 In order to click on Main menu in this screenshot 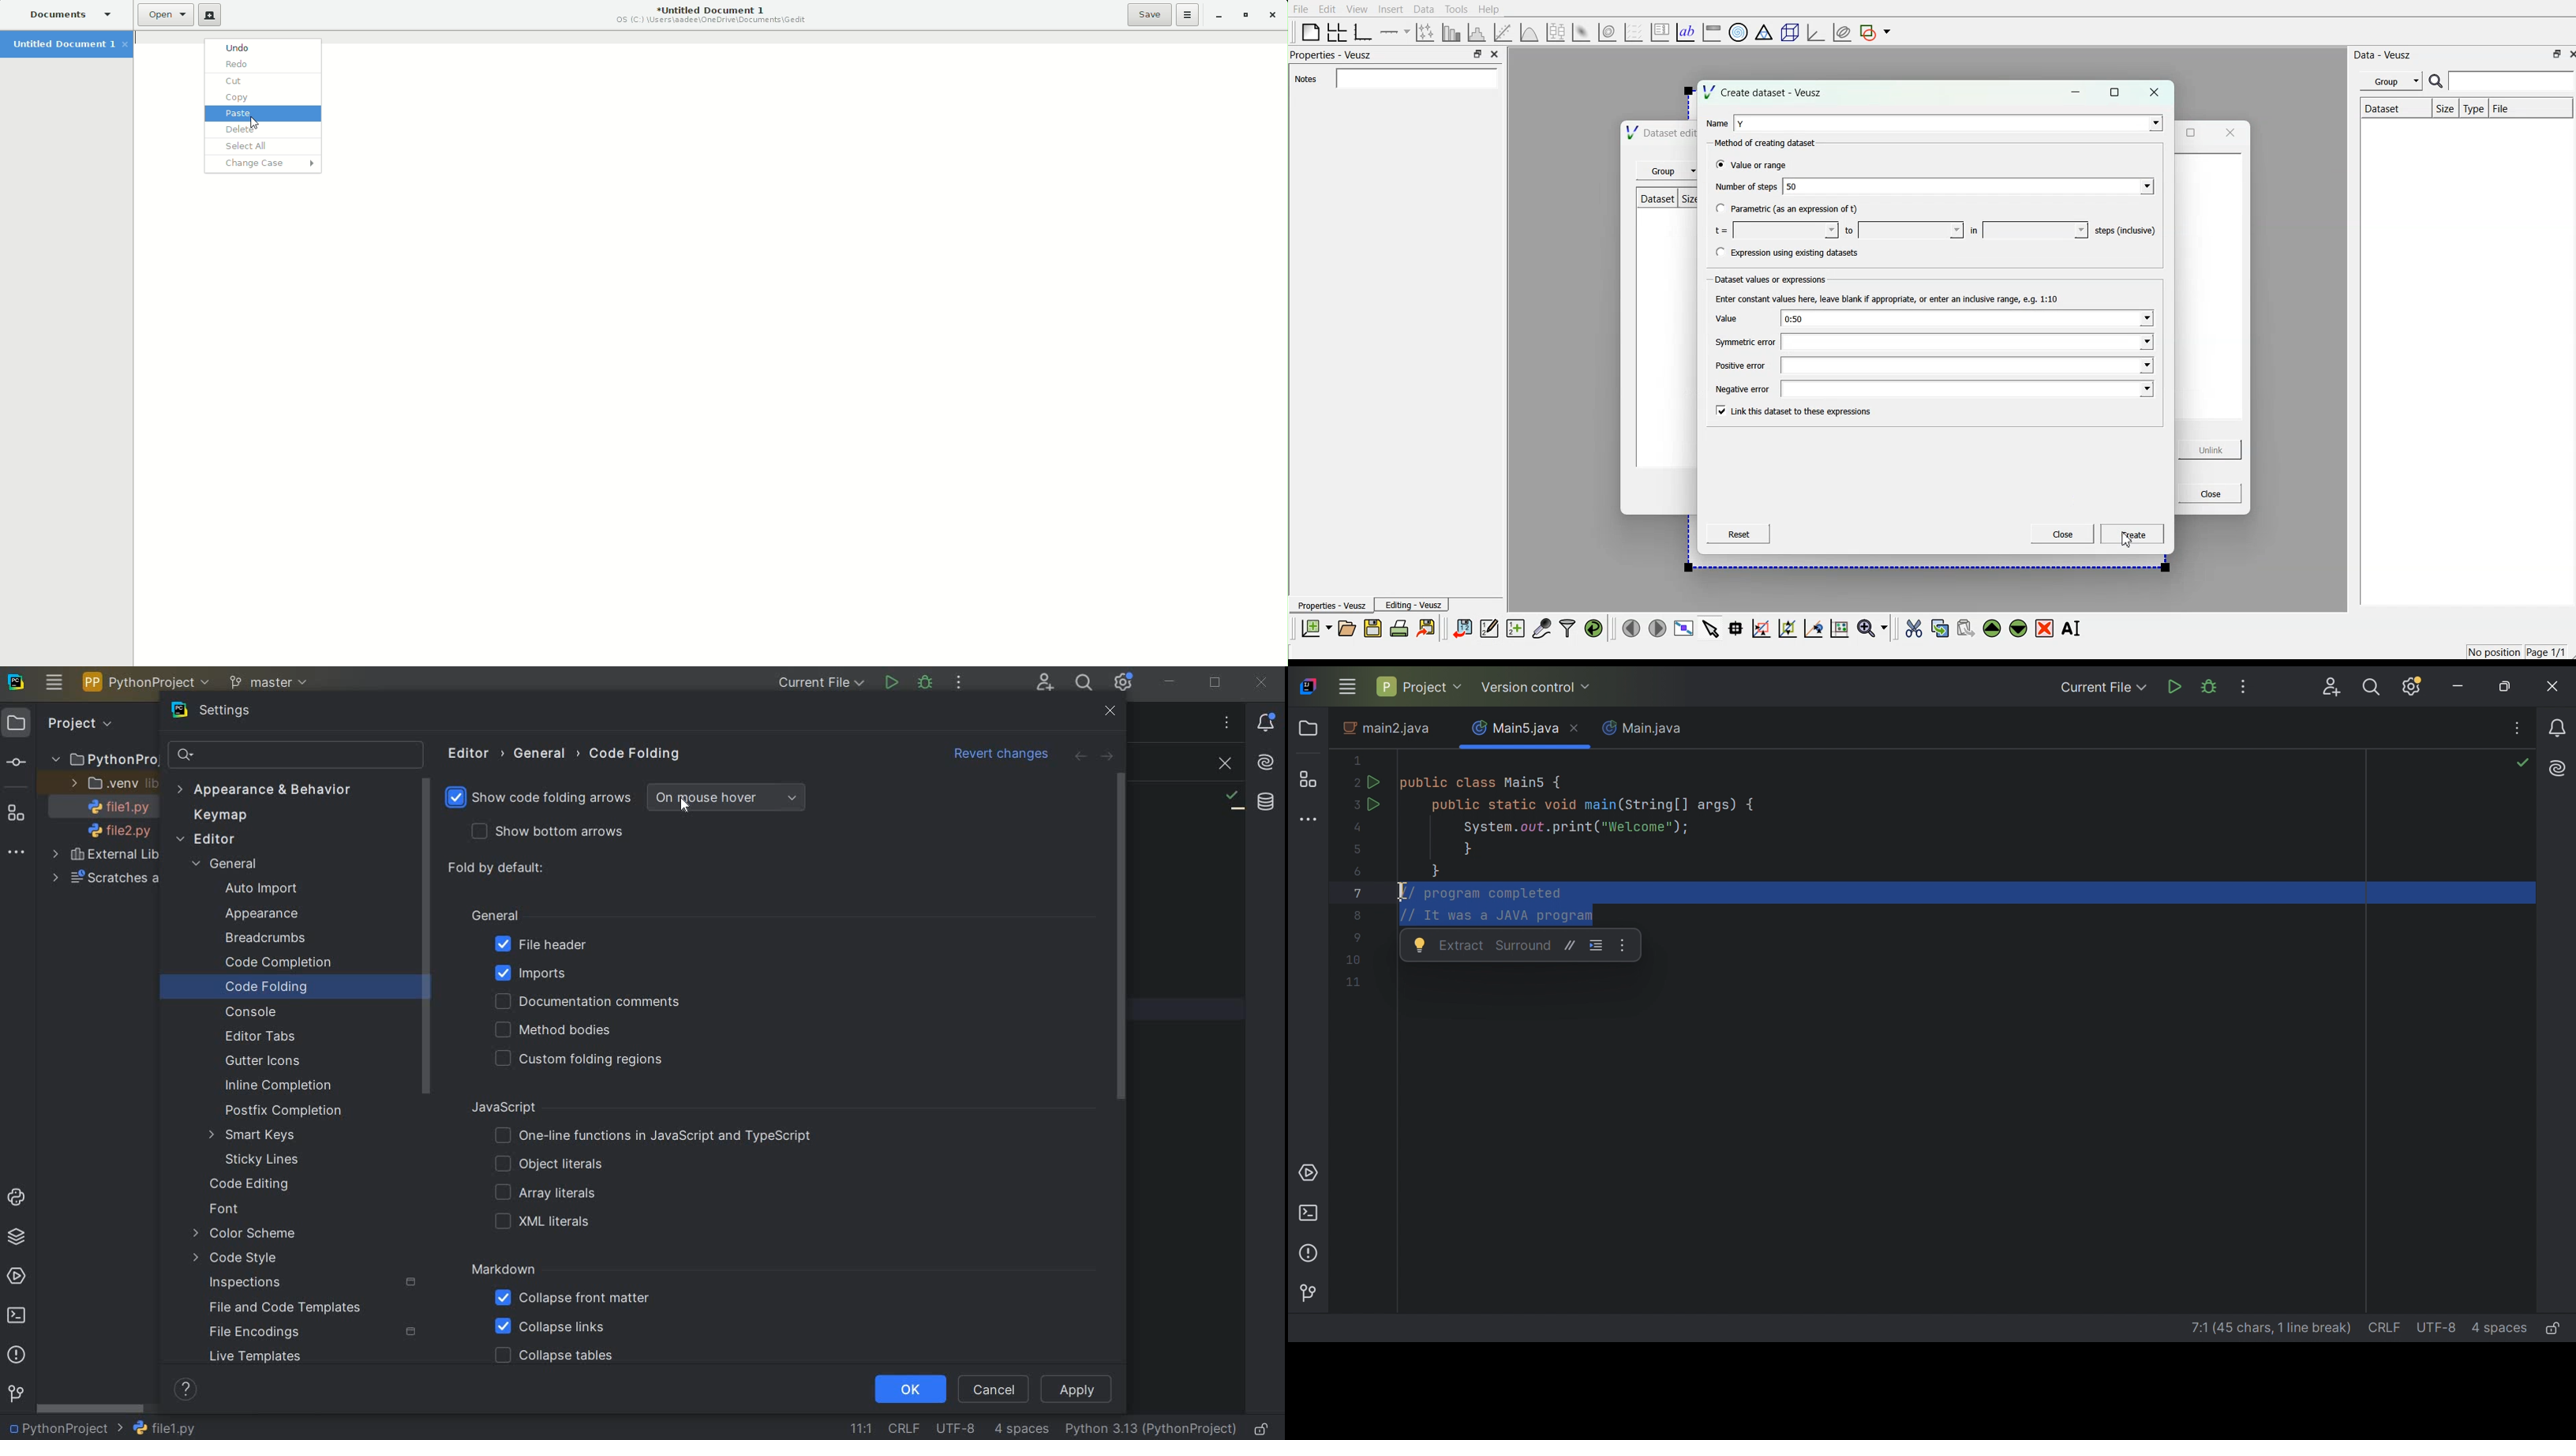, I will do `click(1348, 686)`.